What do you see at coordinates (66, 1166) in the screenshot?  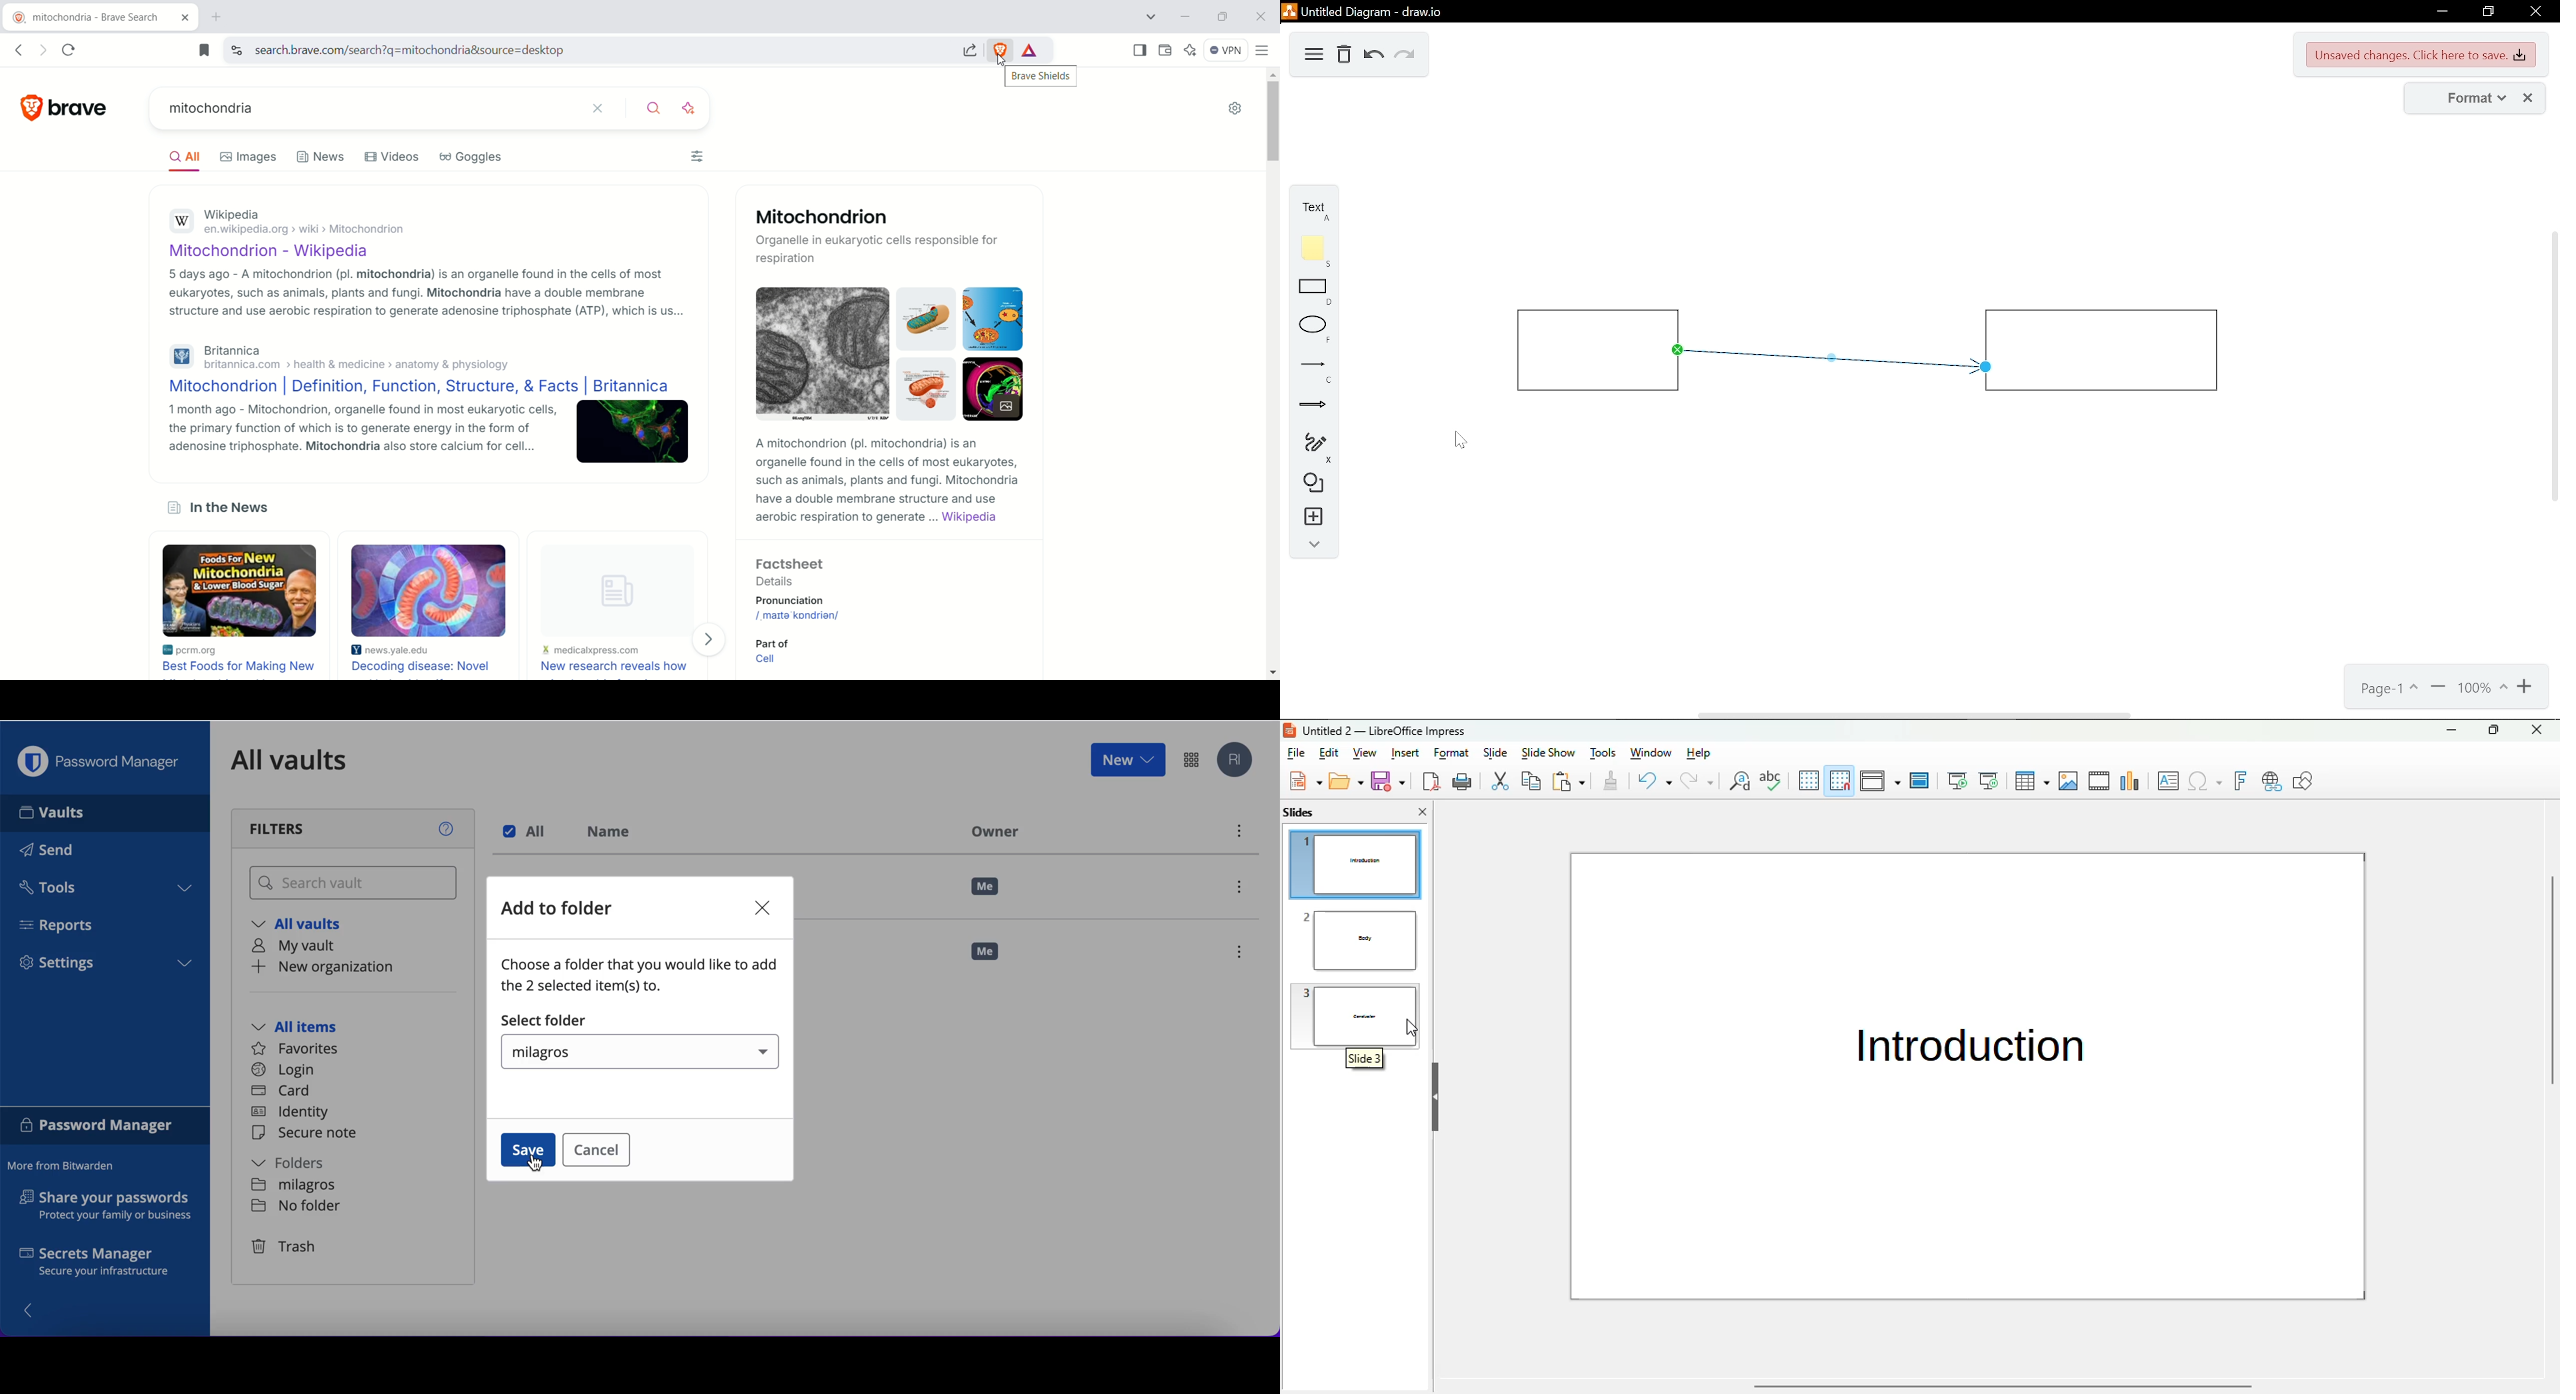 I see `more from bitwarden` at bounding box center [66, 1166].